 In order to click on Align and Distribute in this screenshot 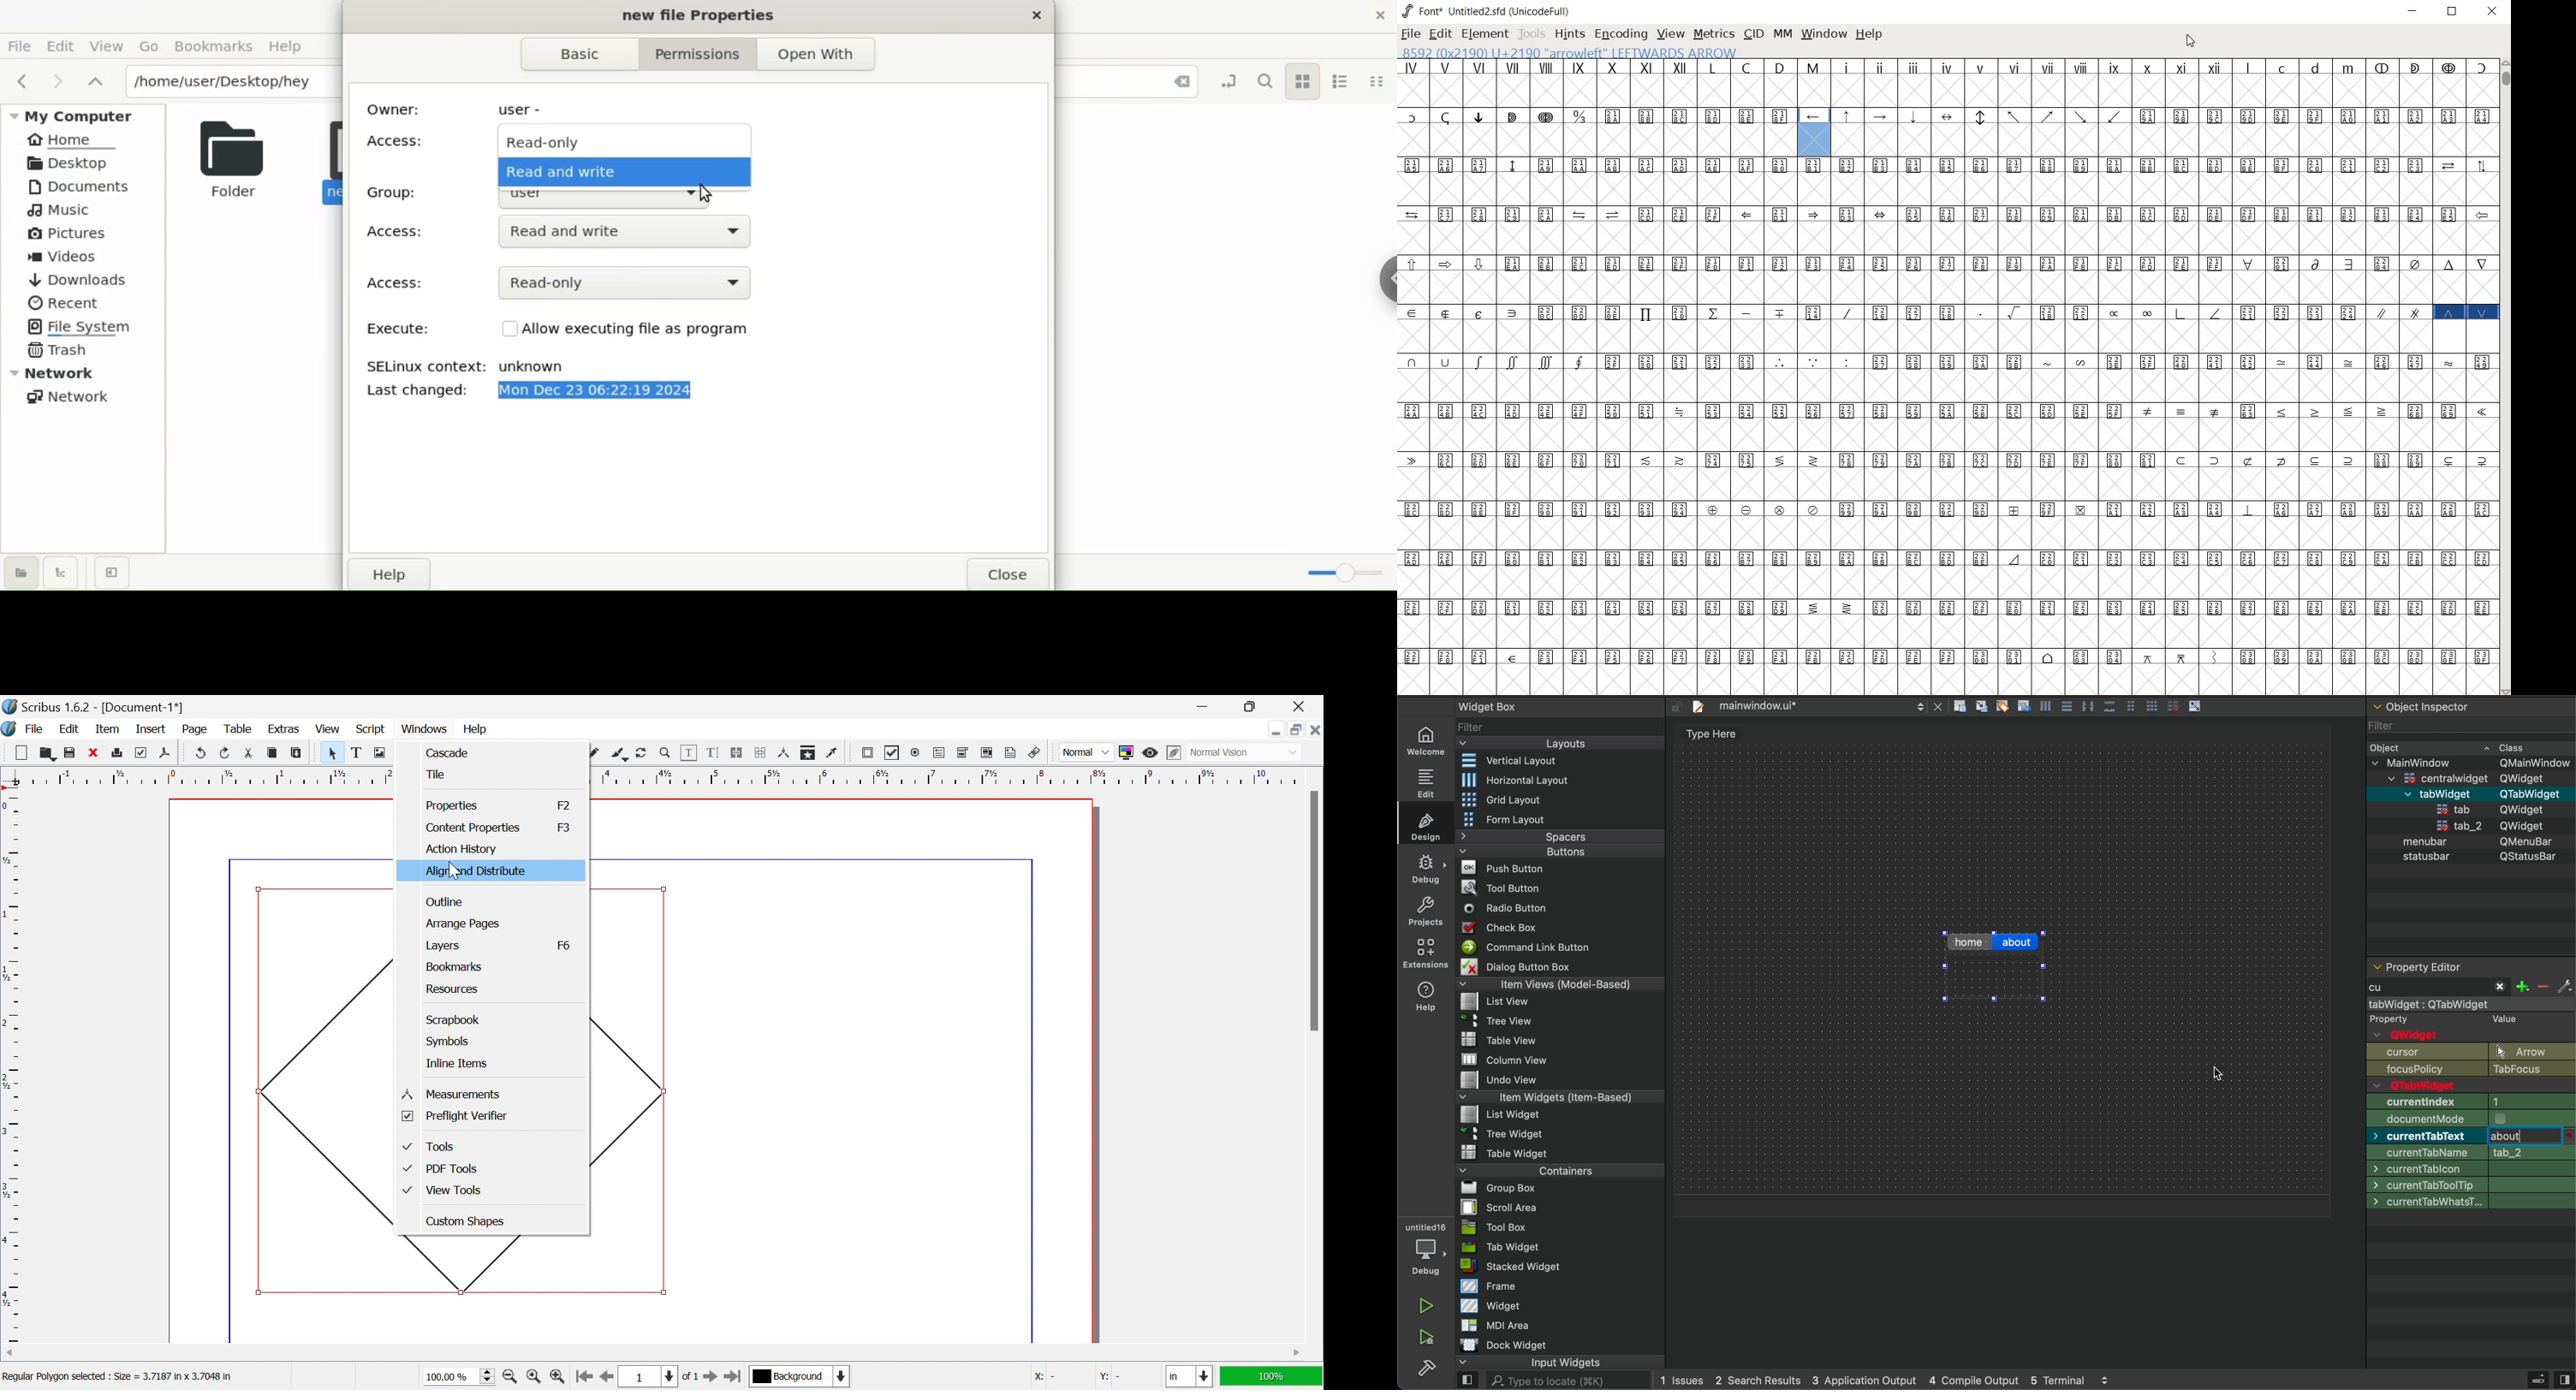, I will do `click(476, 872)`.